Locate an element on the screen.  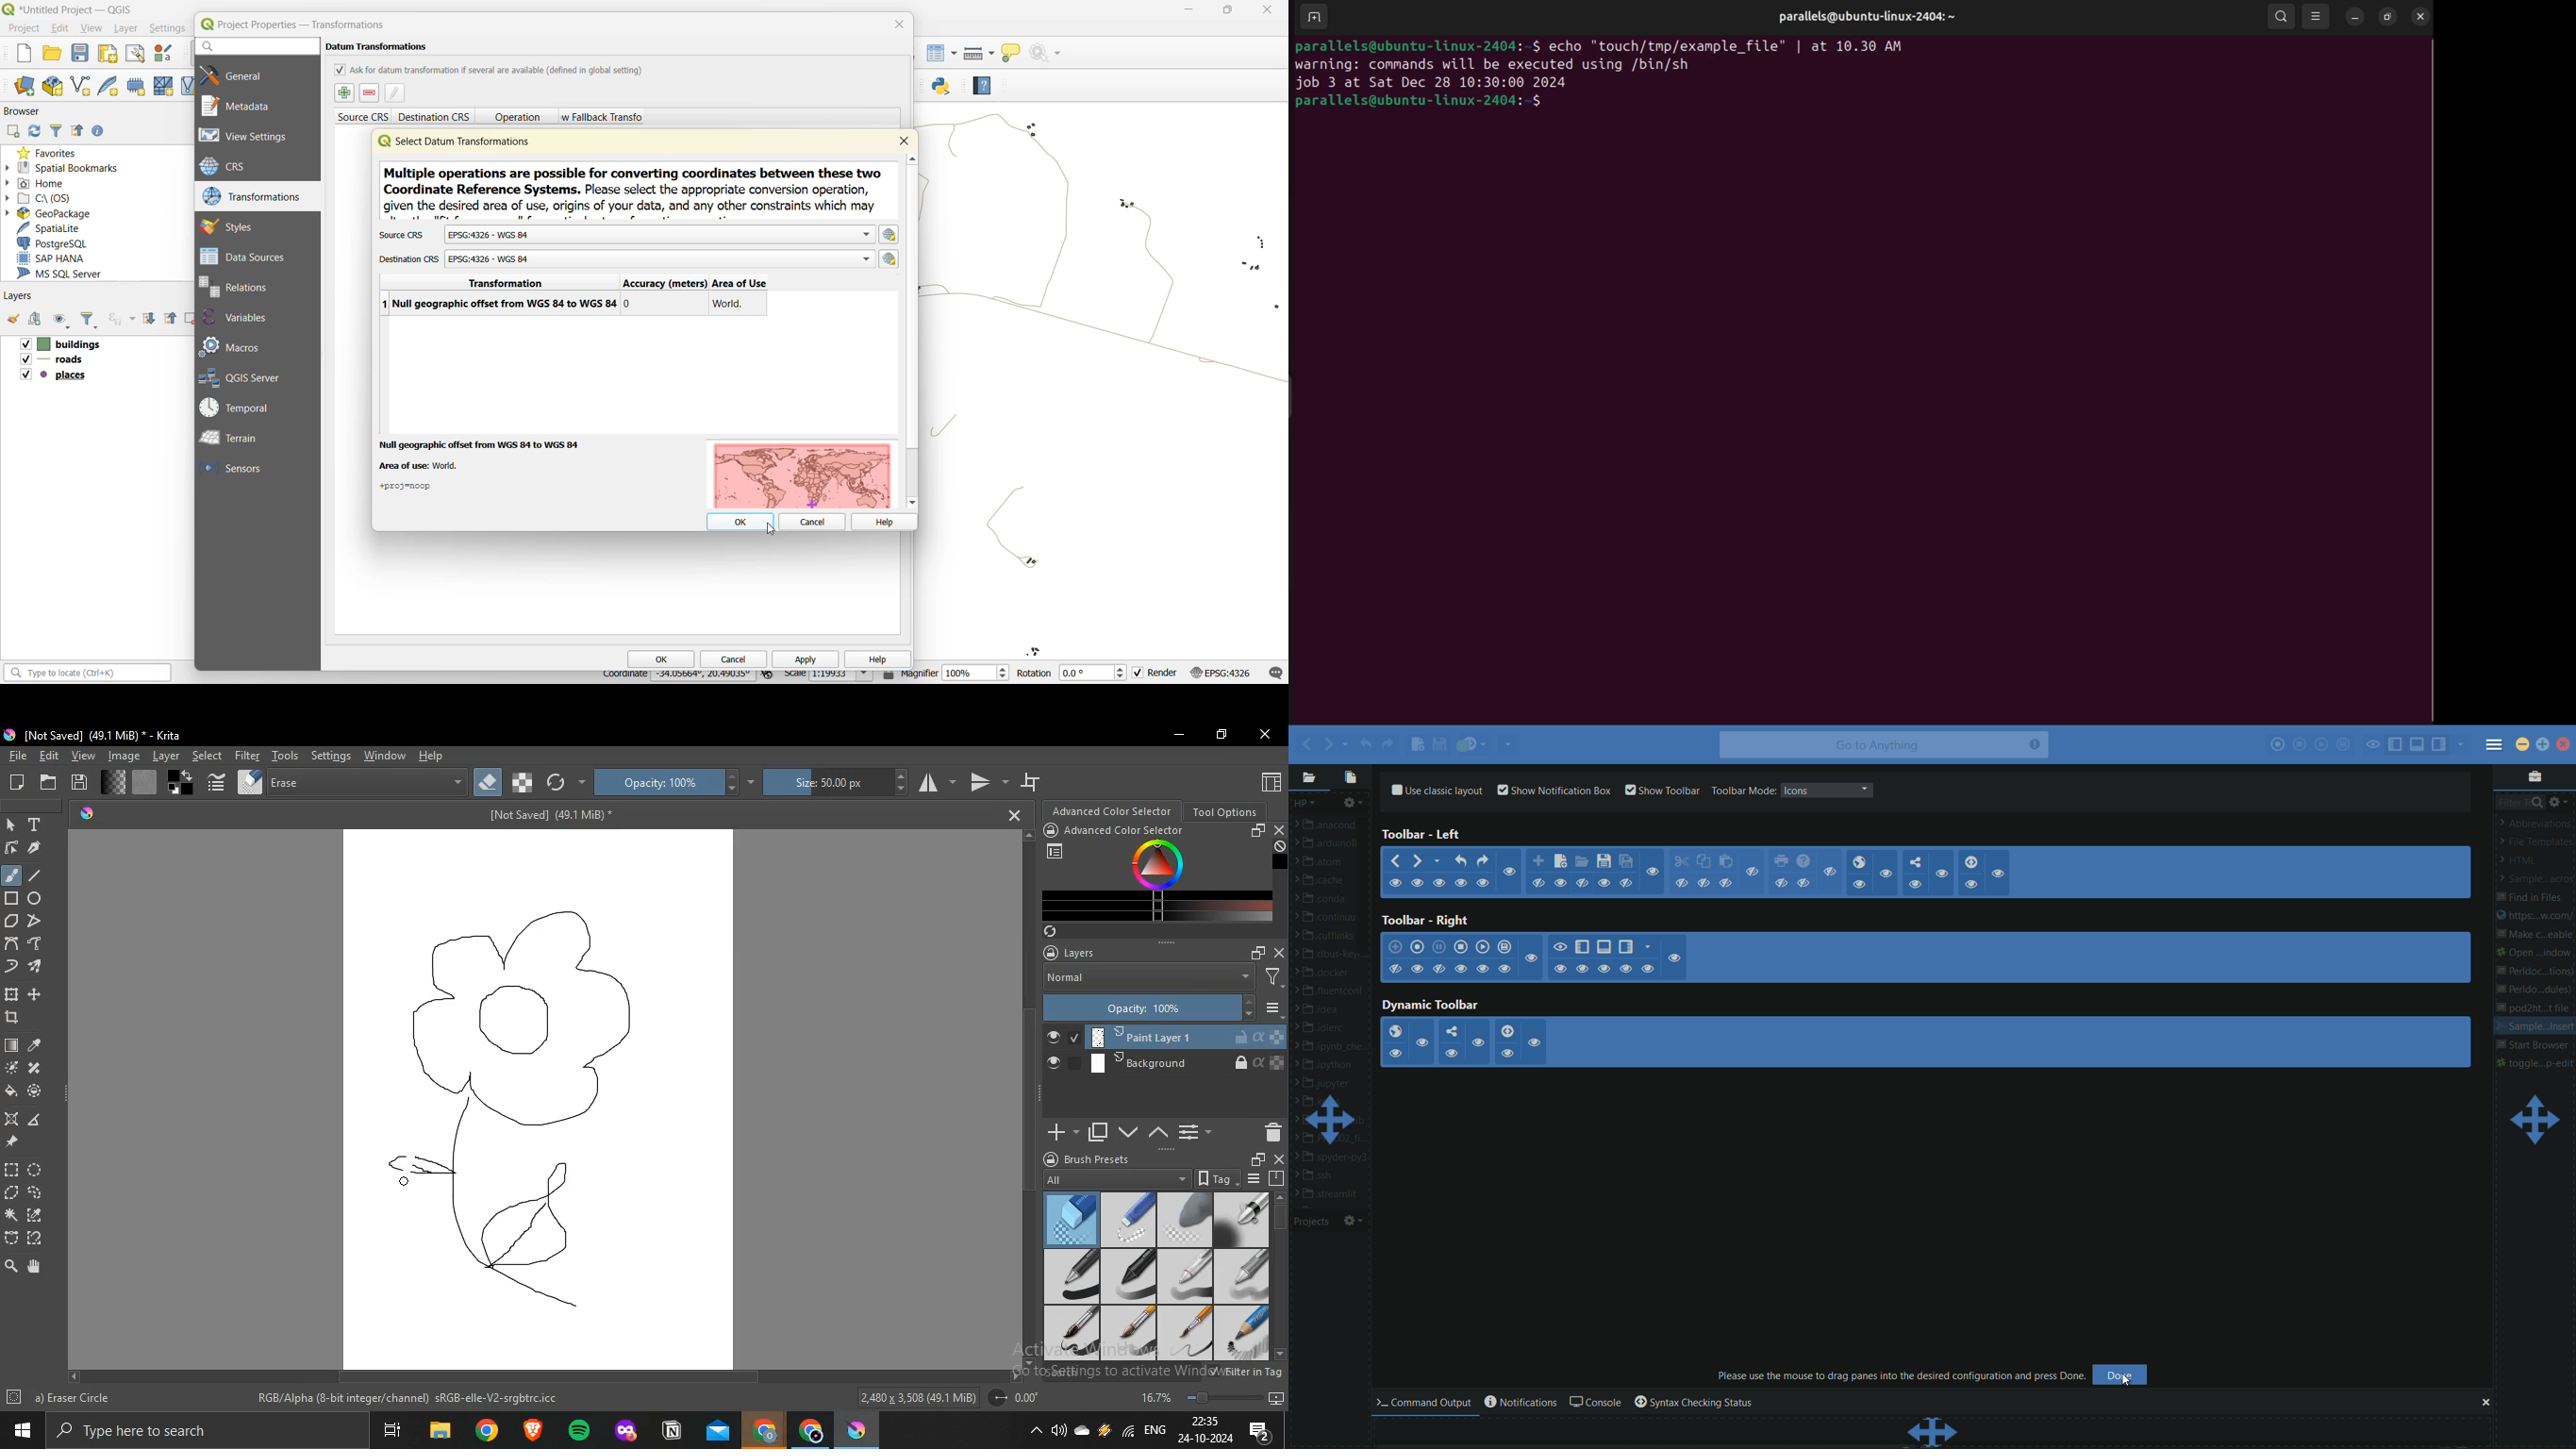
show/hide is located at coordinates (1916, 886).